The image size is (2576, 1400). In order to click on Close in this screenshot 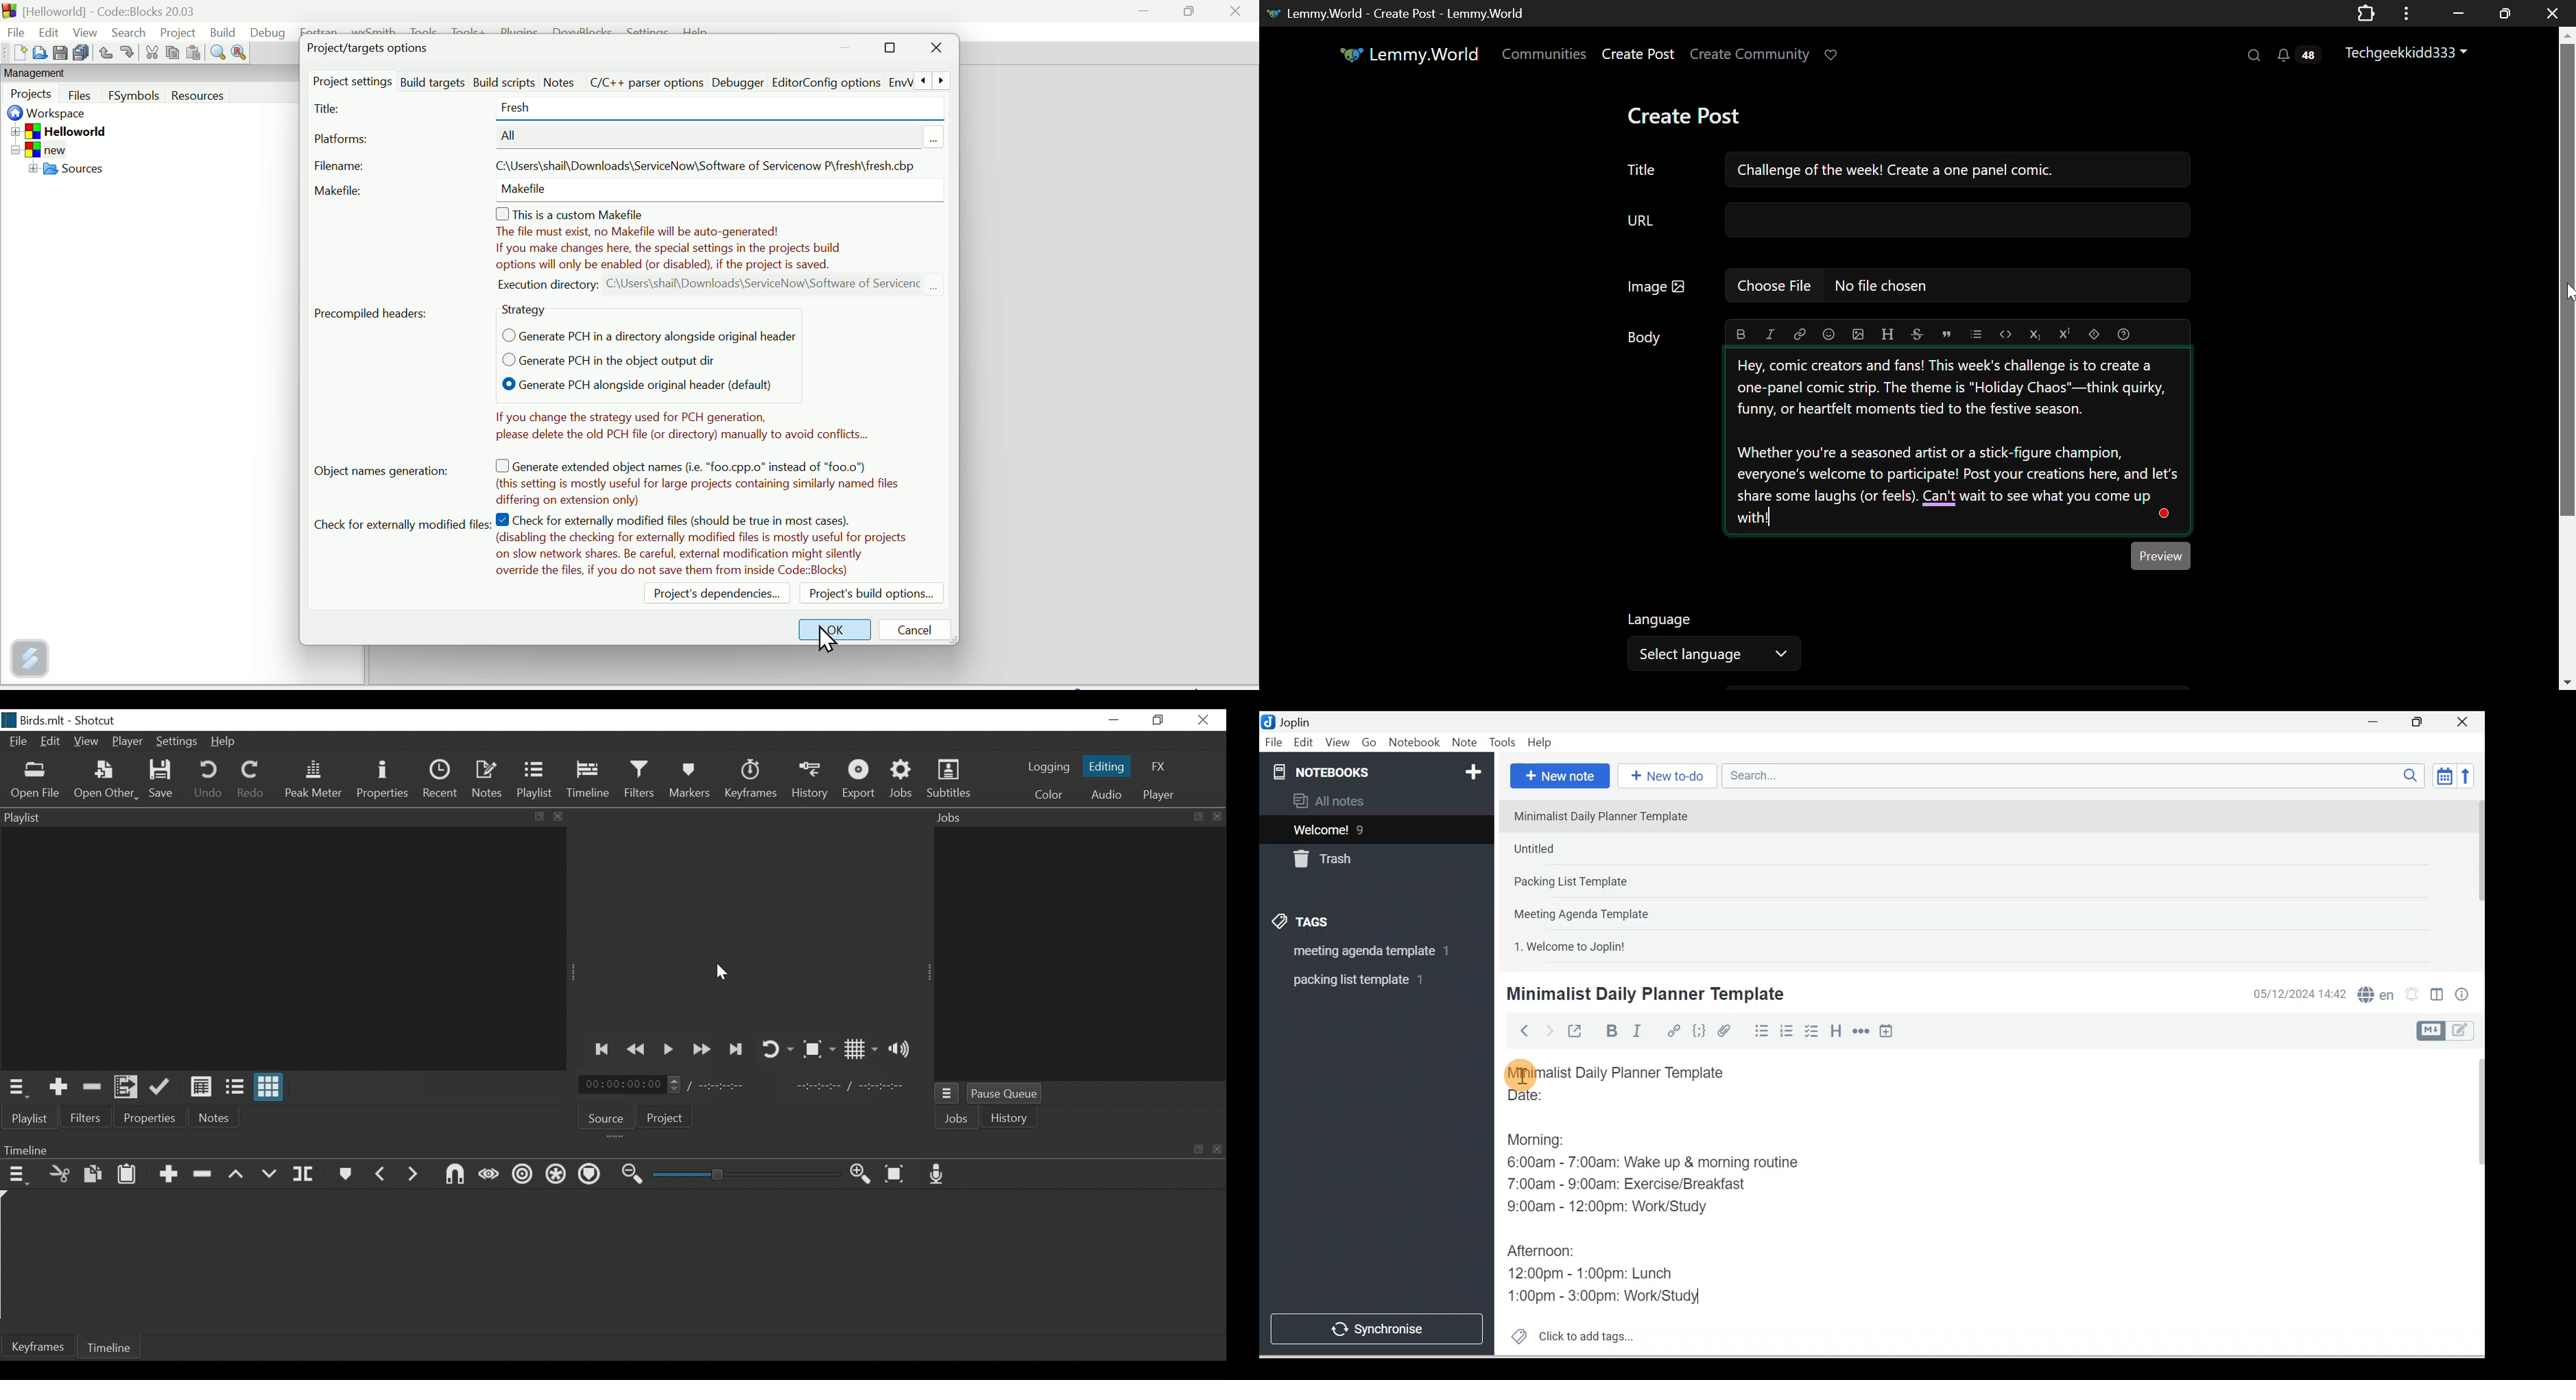, I will do `click(2466, 722)`.